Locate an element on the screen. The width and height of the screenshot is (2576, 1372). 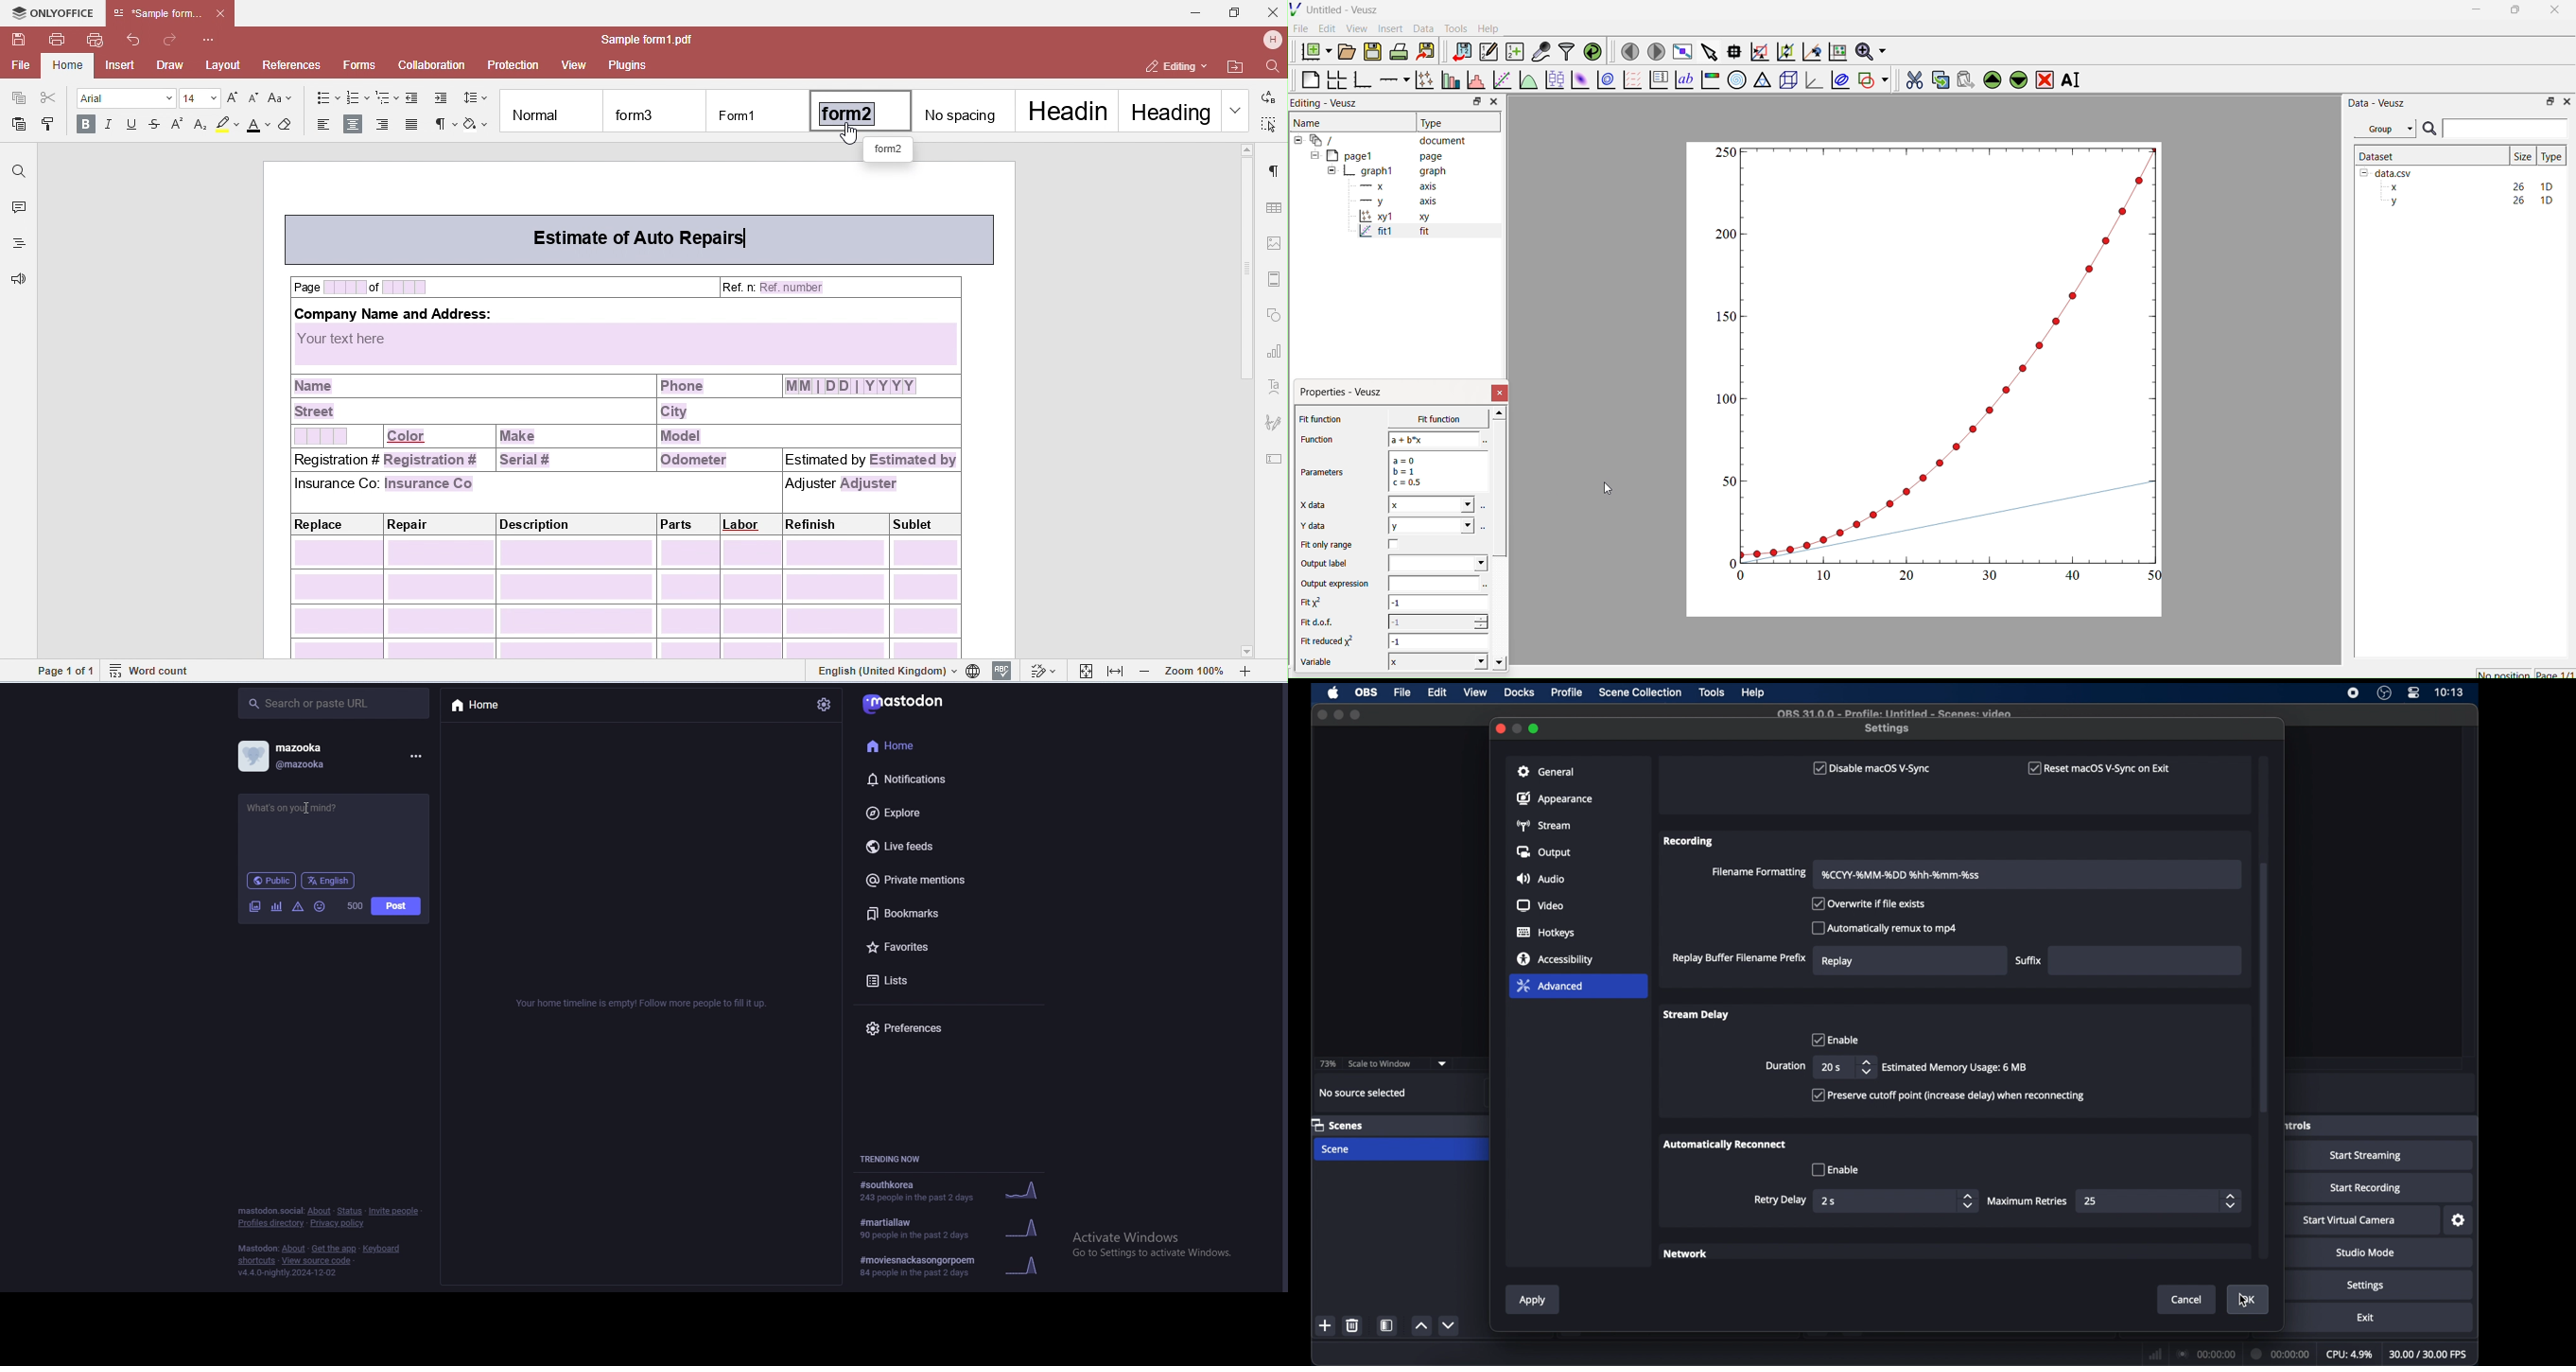
data.csv is located at coordinates (2387, 172).